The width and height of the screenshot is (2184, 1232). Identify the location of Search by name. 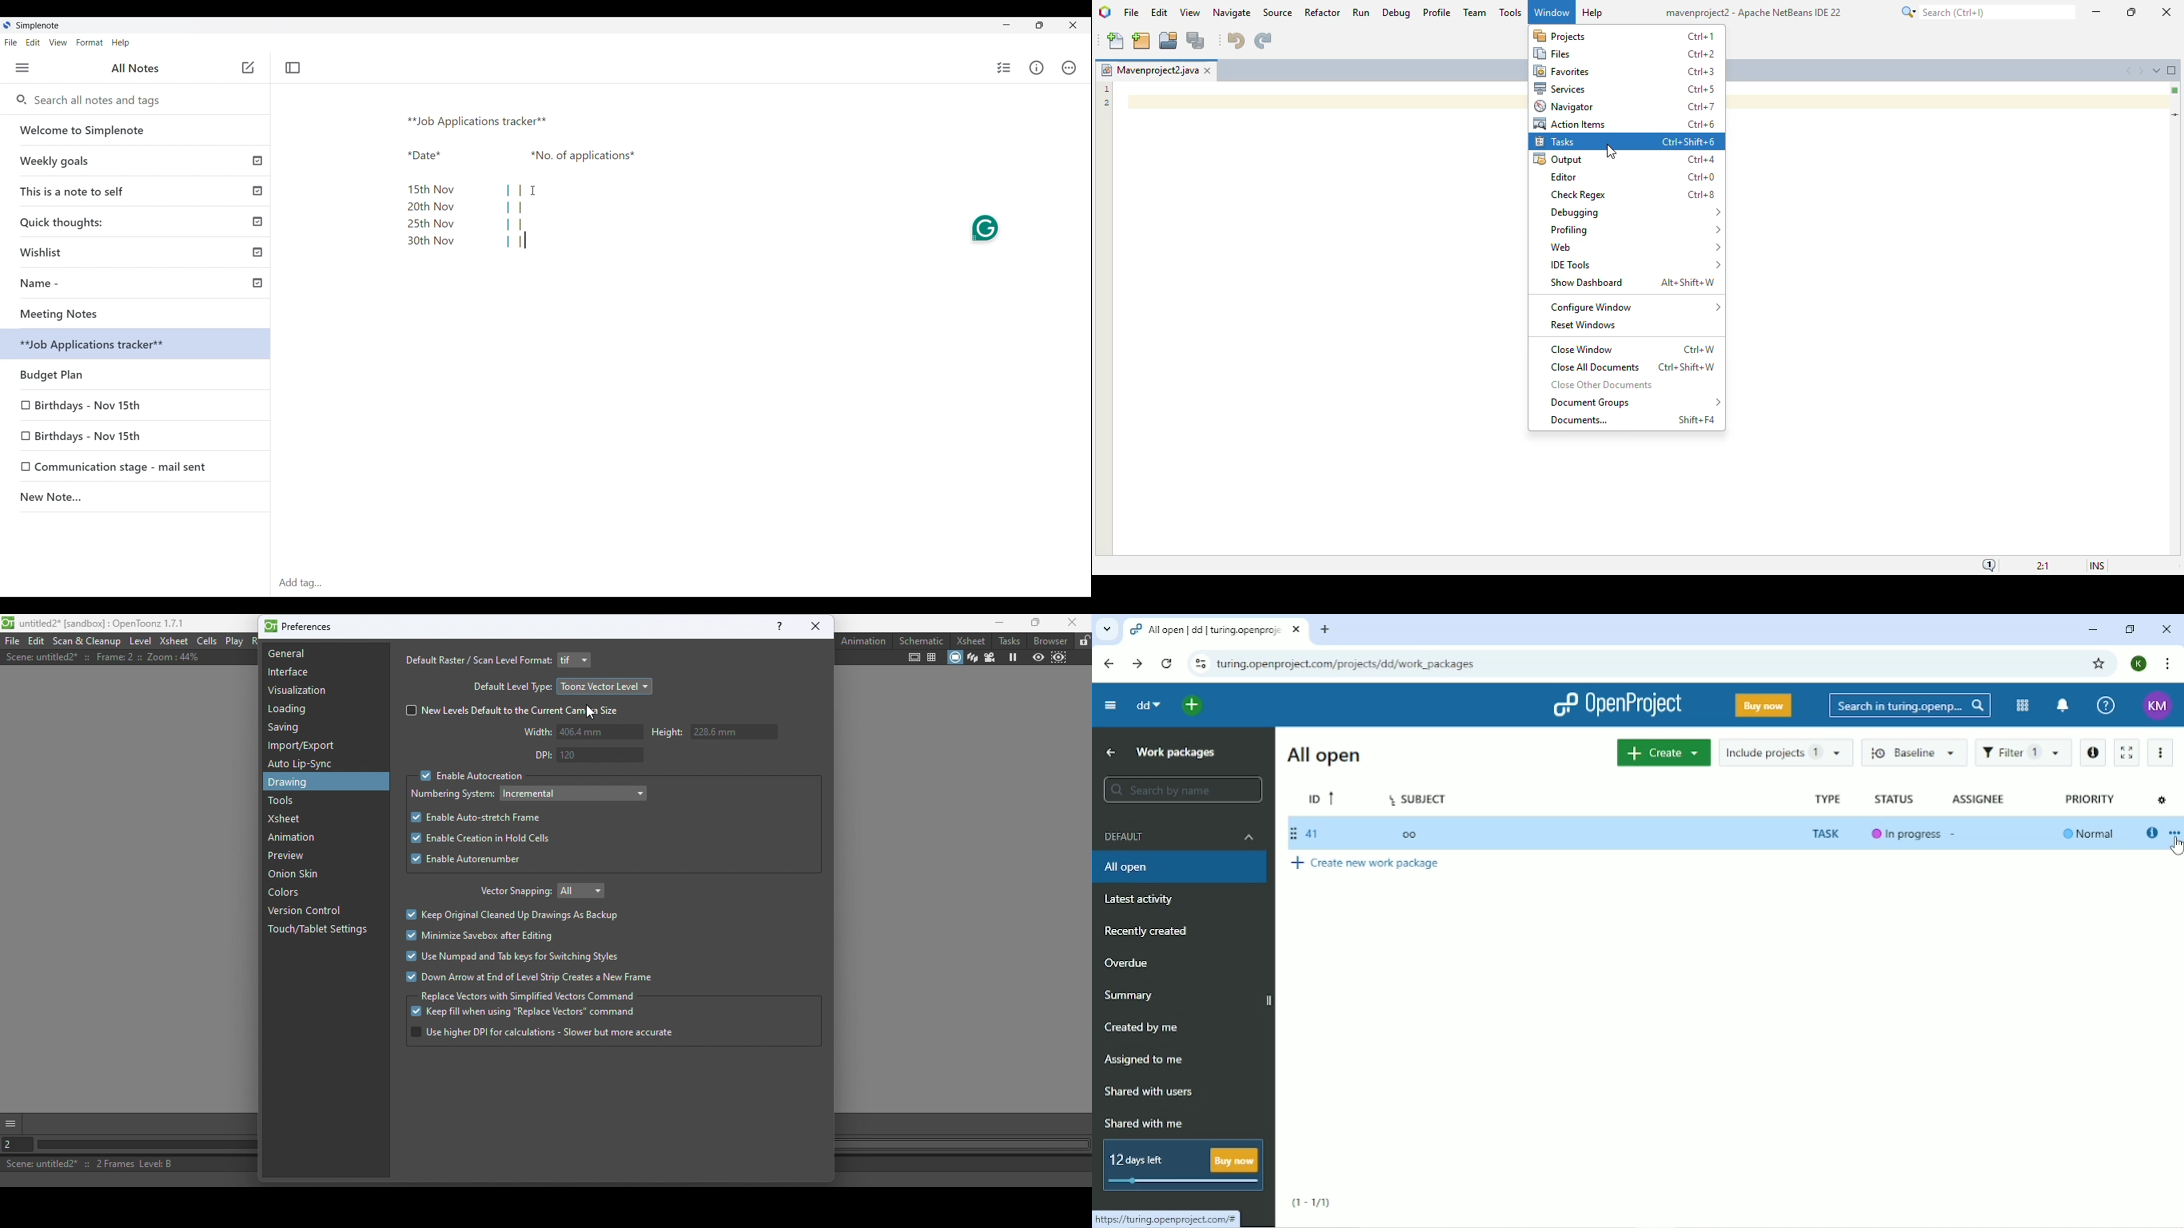
(1185, 789).